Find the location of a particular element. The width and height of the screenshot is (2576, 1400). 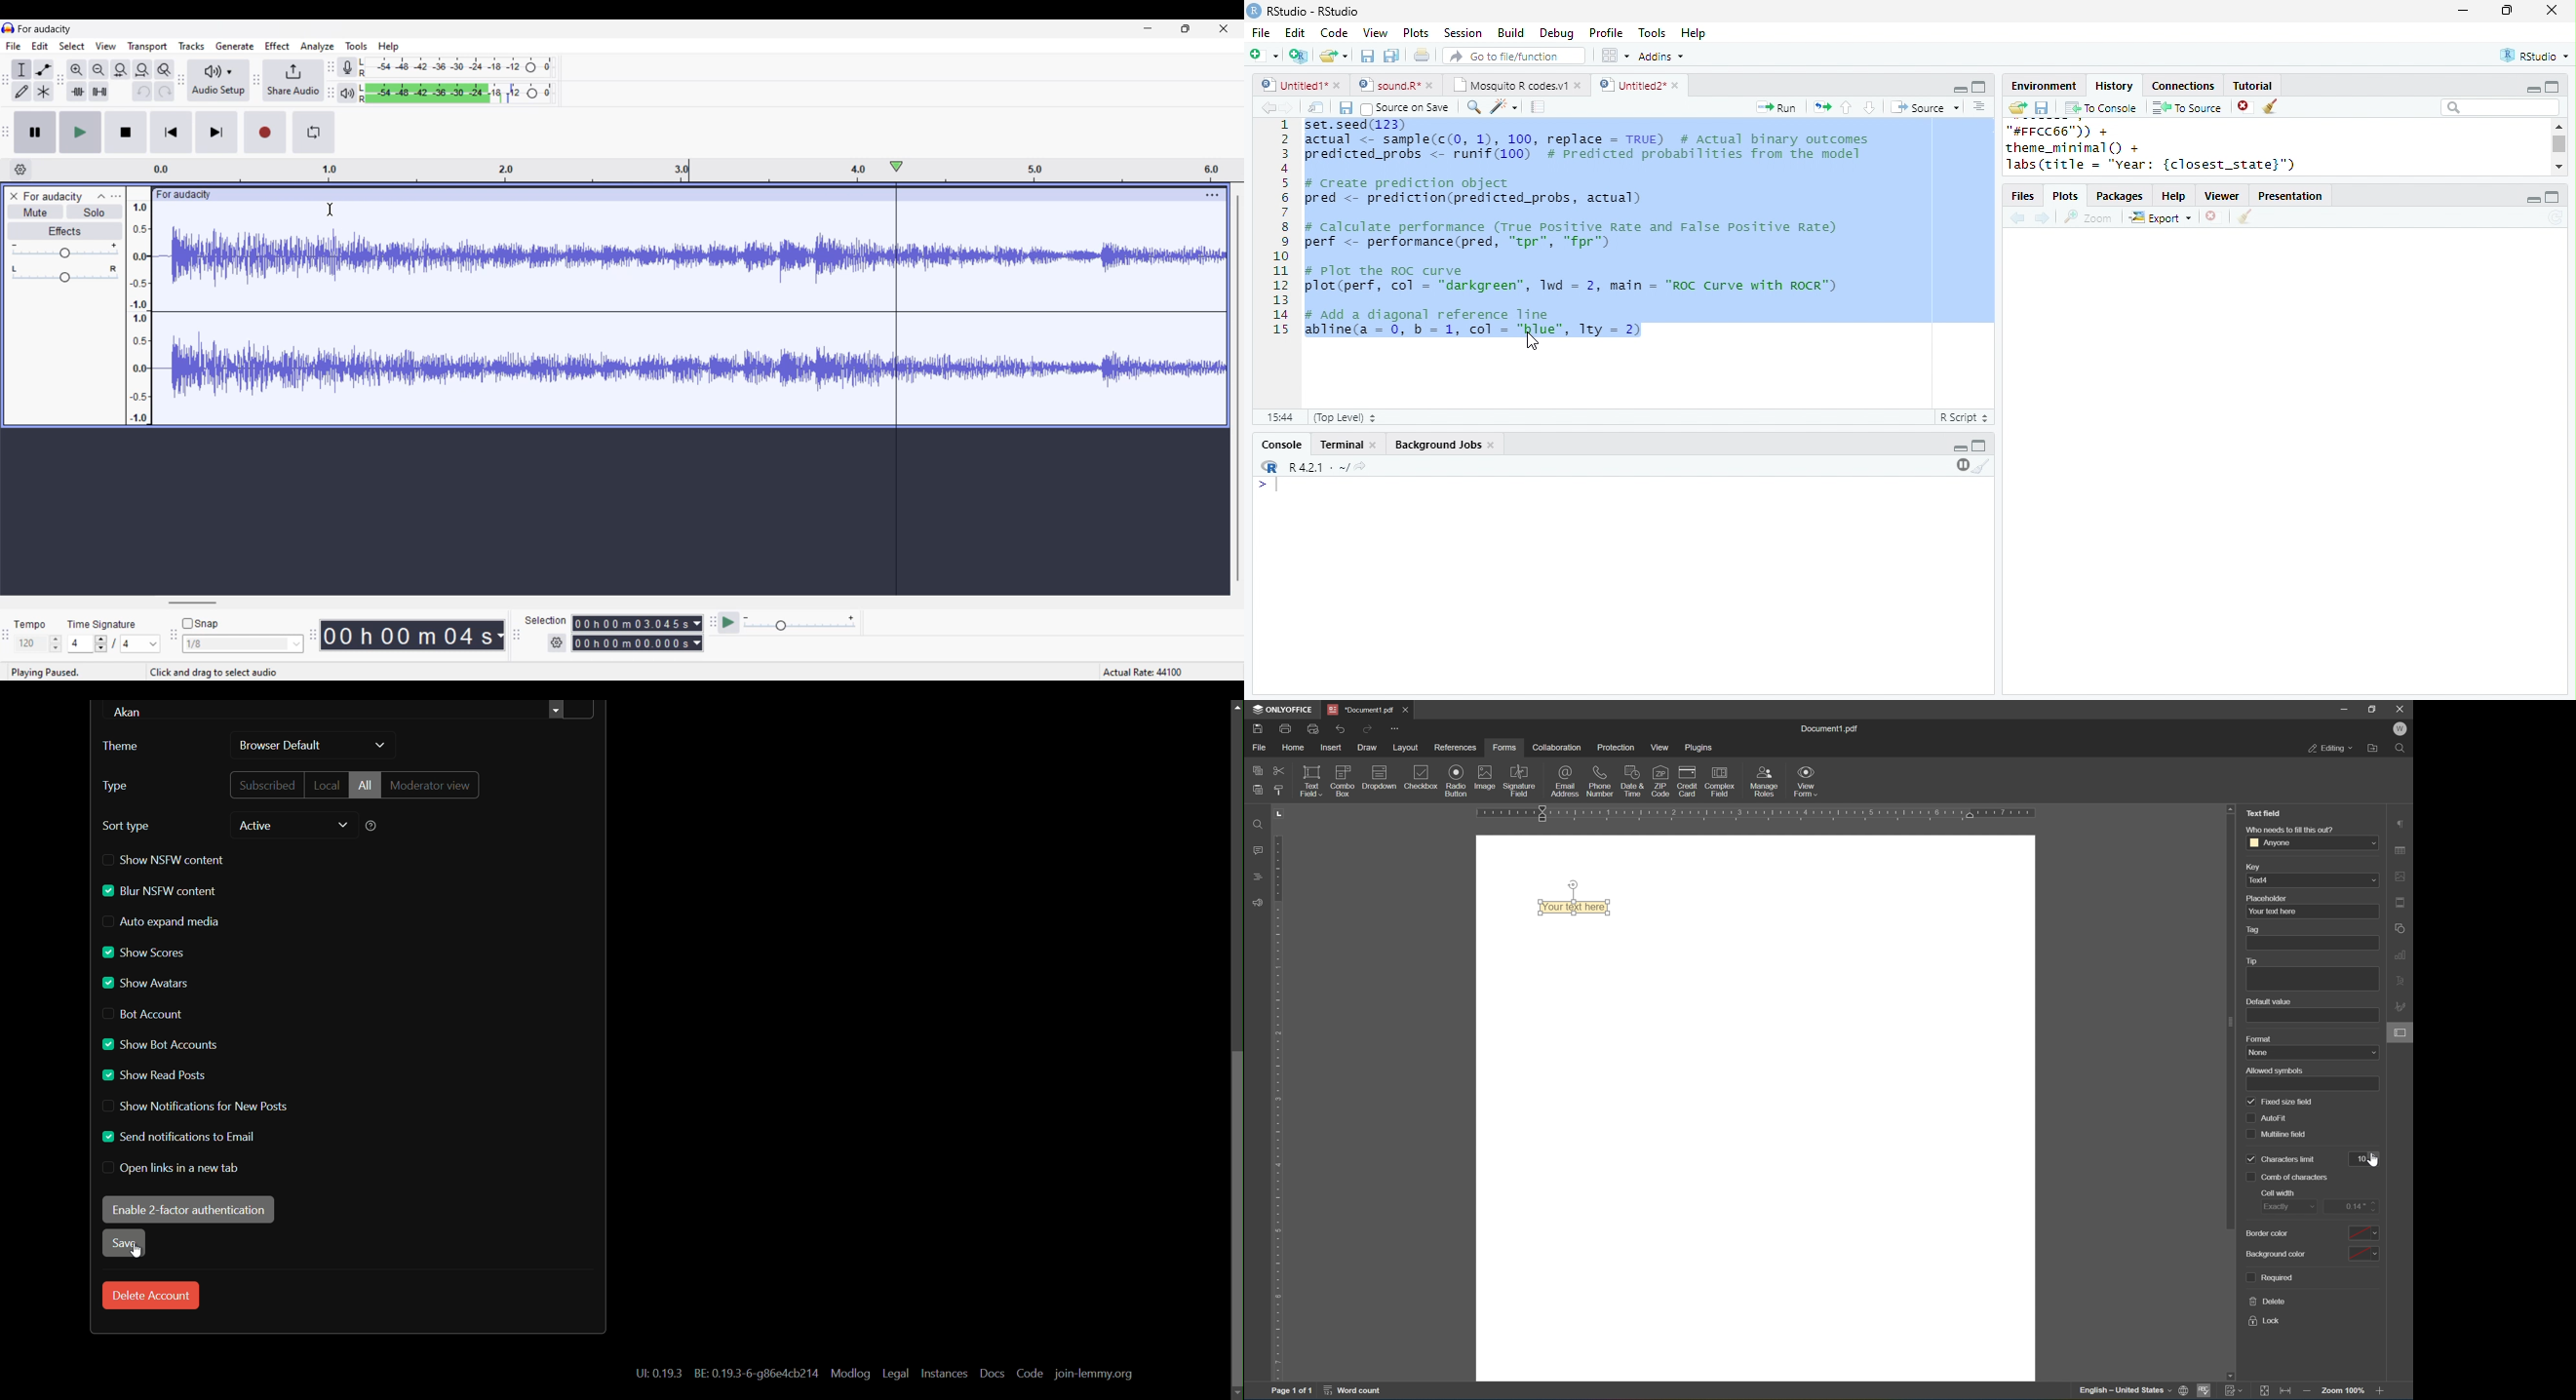

To console is located at coordinates (2101, 108).